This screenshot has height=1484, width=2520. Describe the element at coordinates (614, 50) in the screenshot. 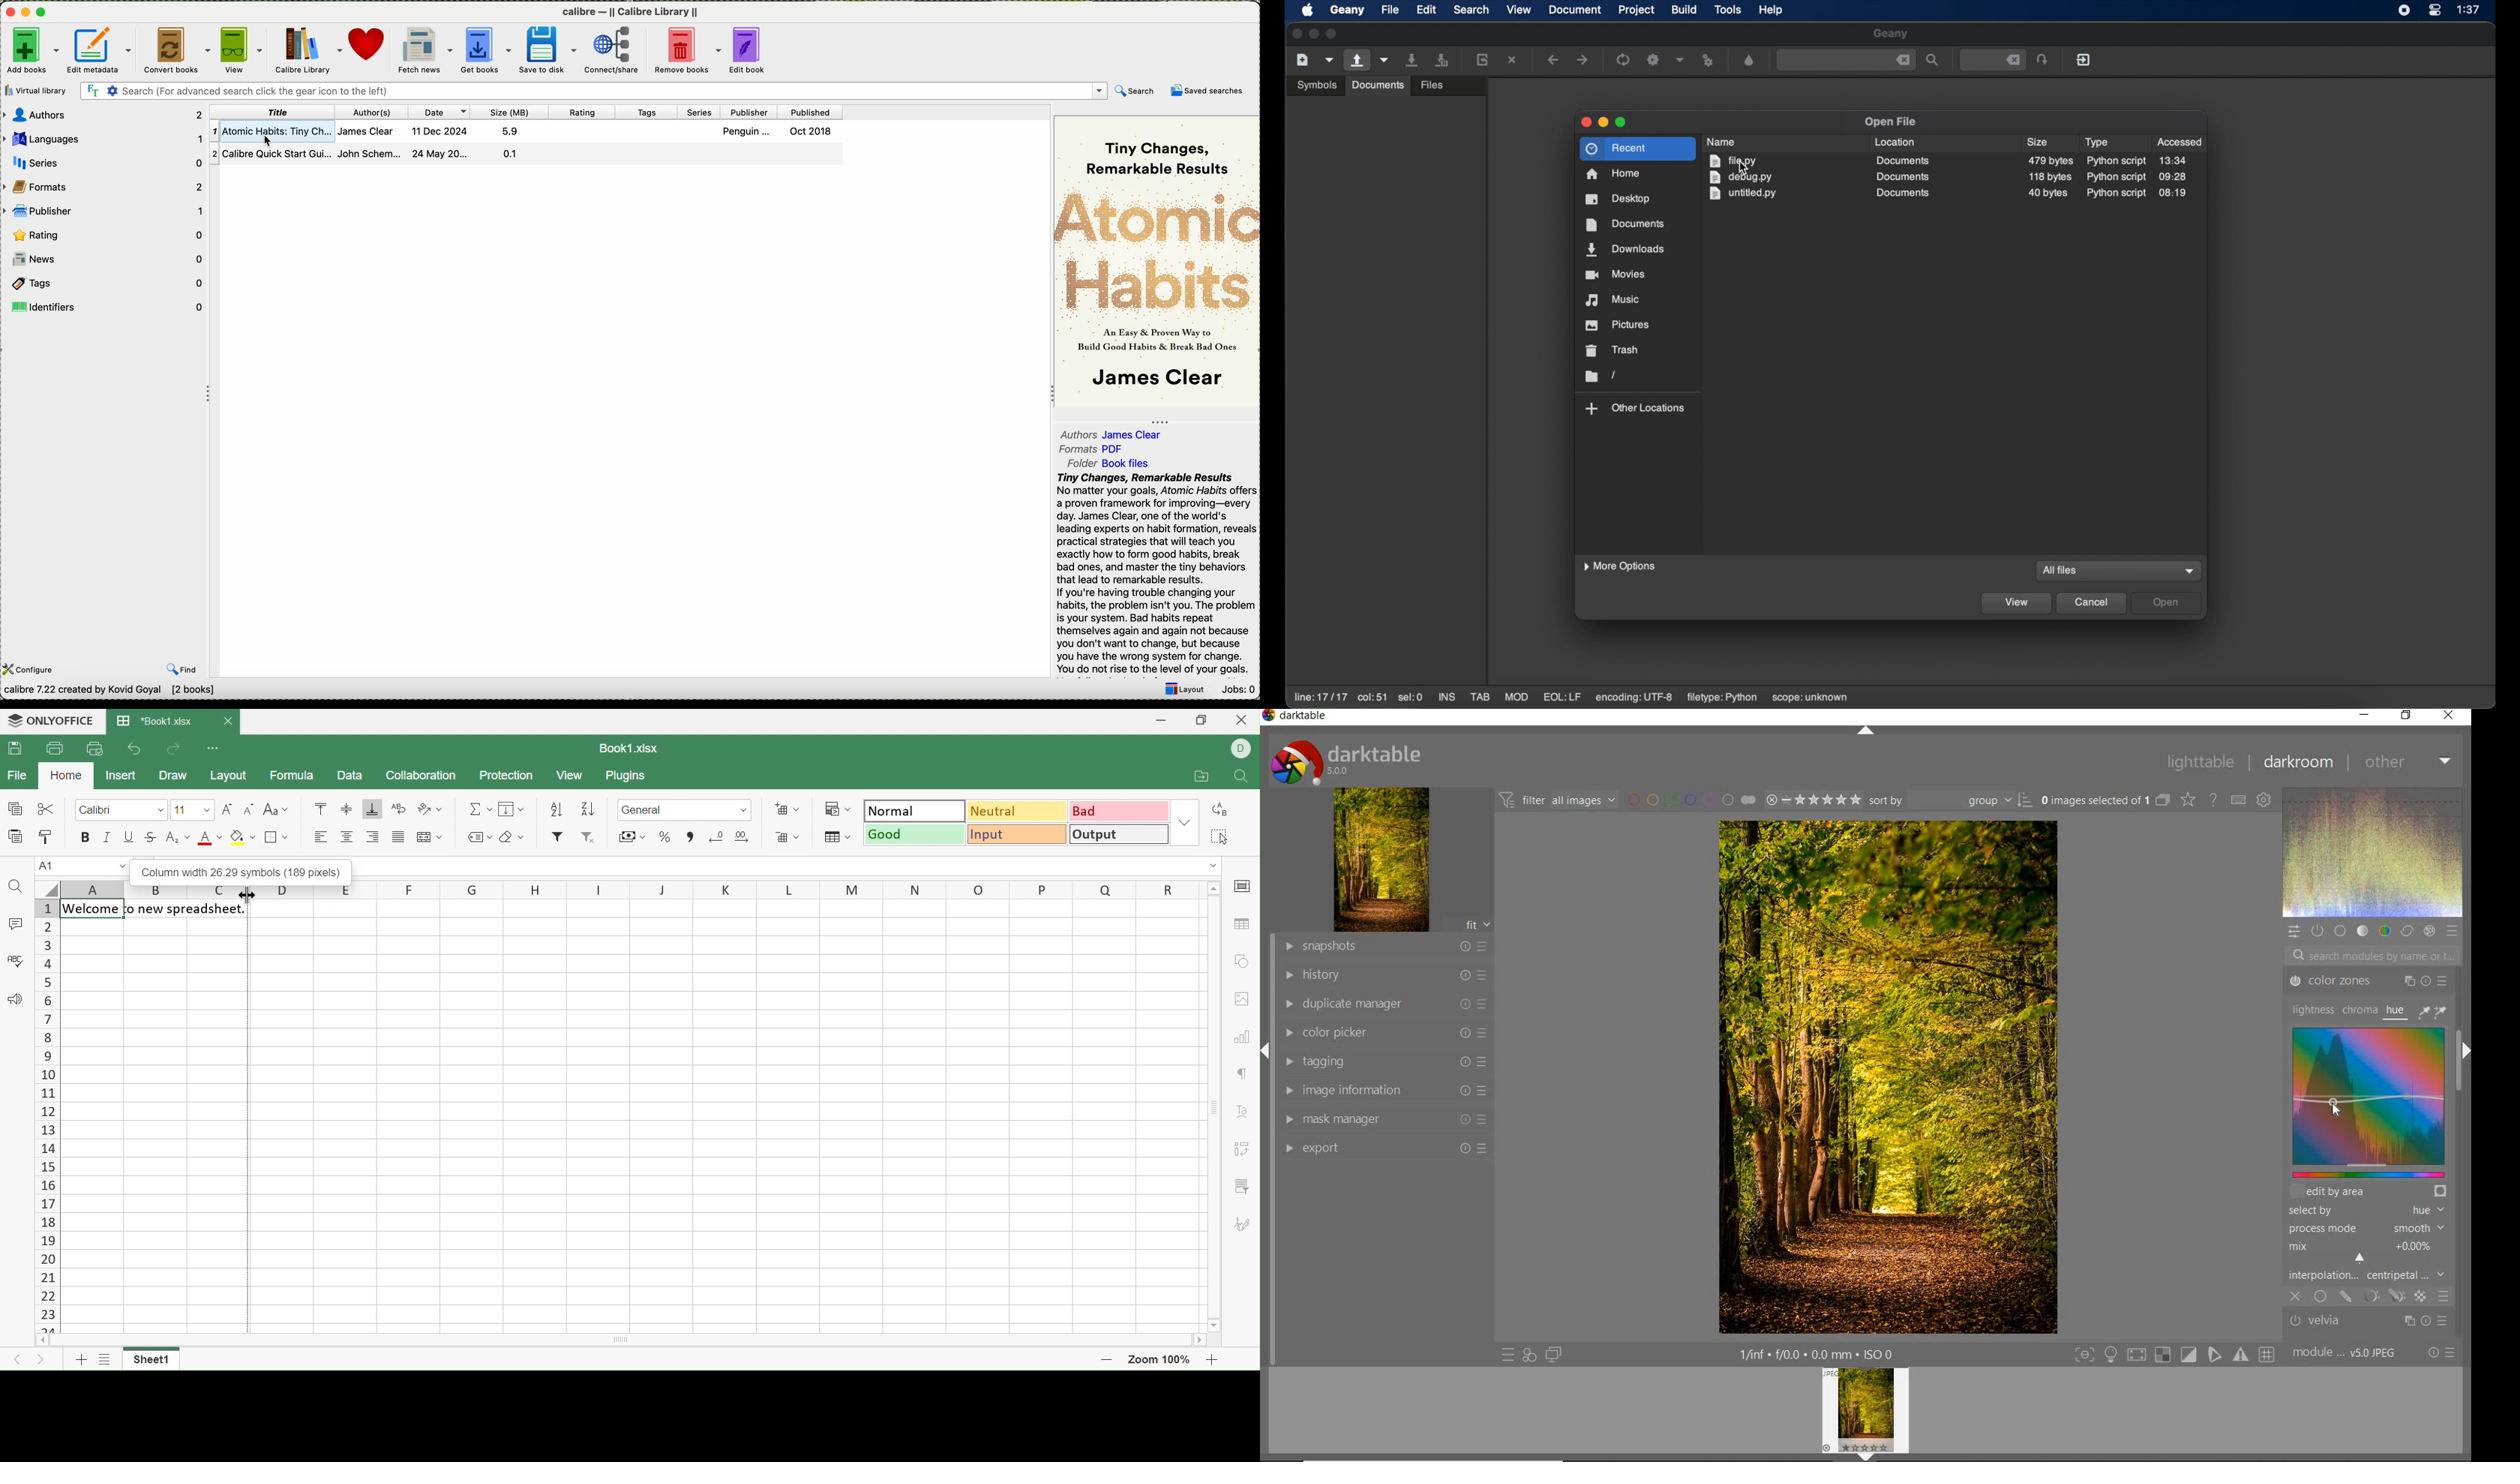

I see `connect/share` at that location.